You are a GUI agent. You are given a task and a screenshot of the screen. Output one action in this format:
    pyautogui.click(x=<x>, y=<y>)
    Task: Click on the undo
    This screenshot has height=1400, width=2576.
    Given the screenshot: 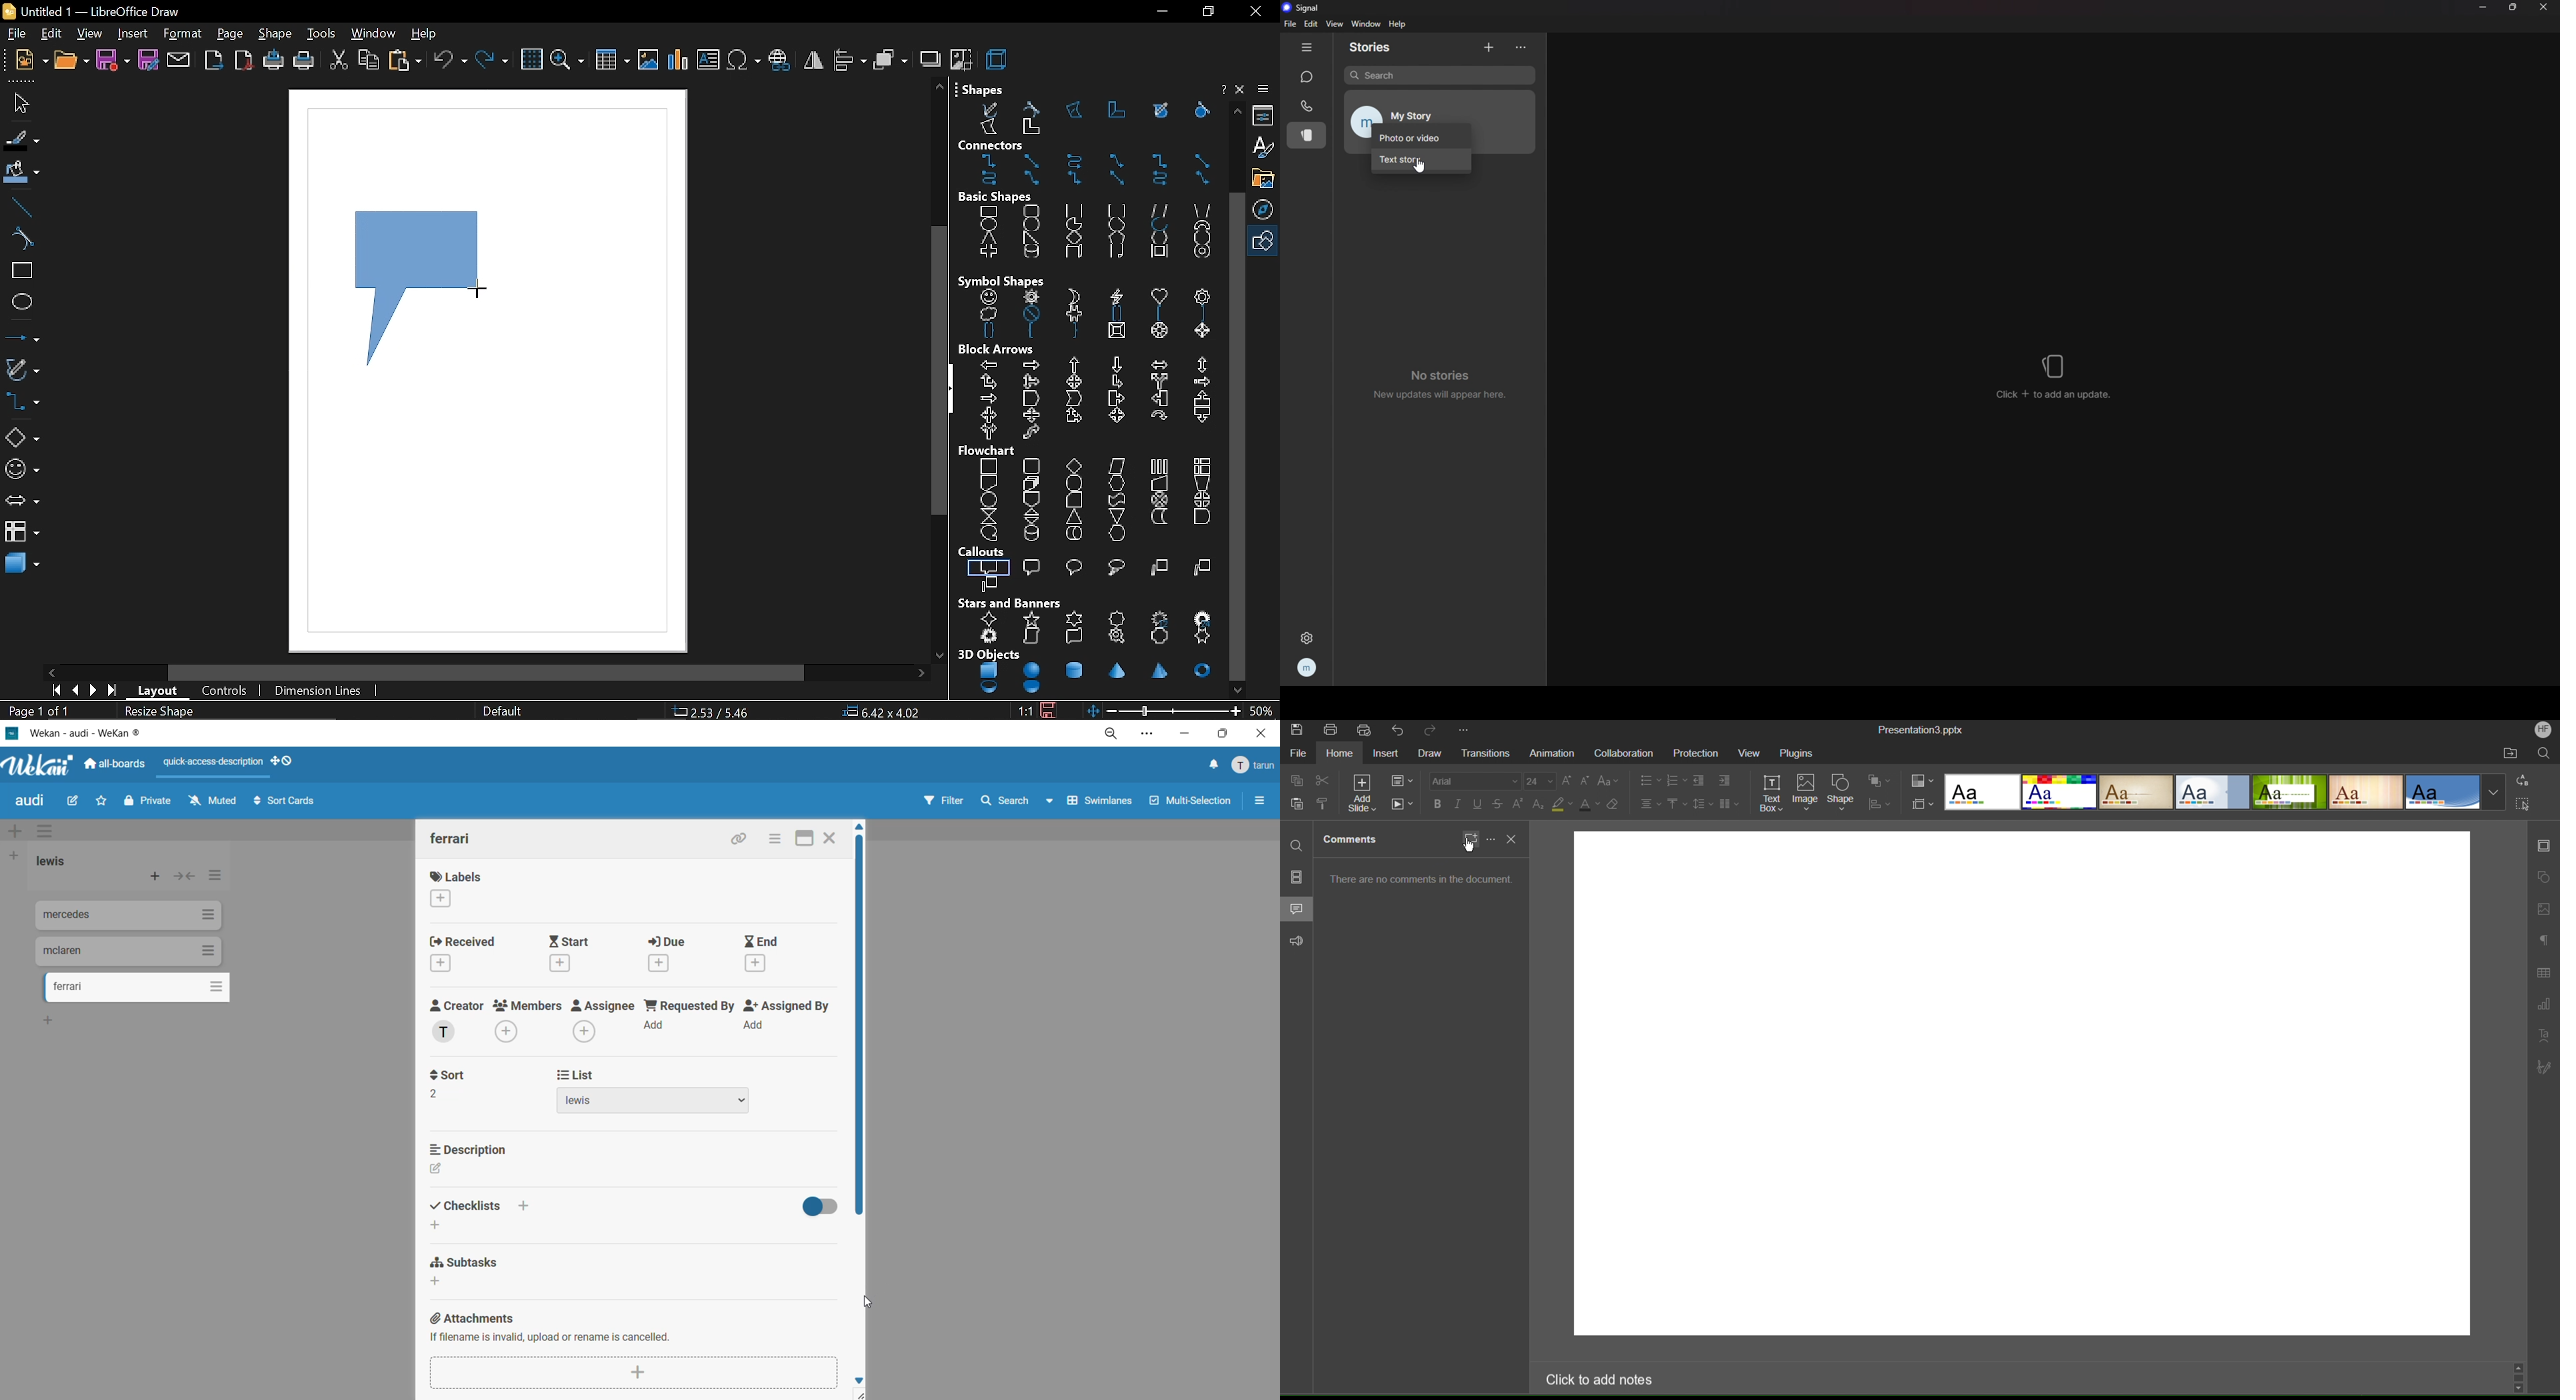 What is the action you would take?
    pyautogui.click(x=450, y=61)
    